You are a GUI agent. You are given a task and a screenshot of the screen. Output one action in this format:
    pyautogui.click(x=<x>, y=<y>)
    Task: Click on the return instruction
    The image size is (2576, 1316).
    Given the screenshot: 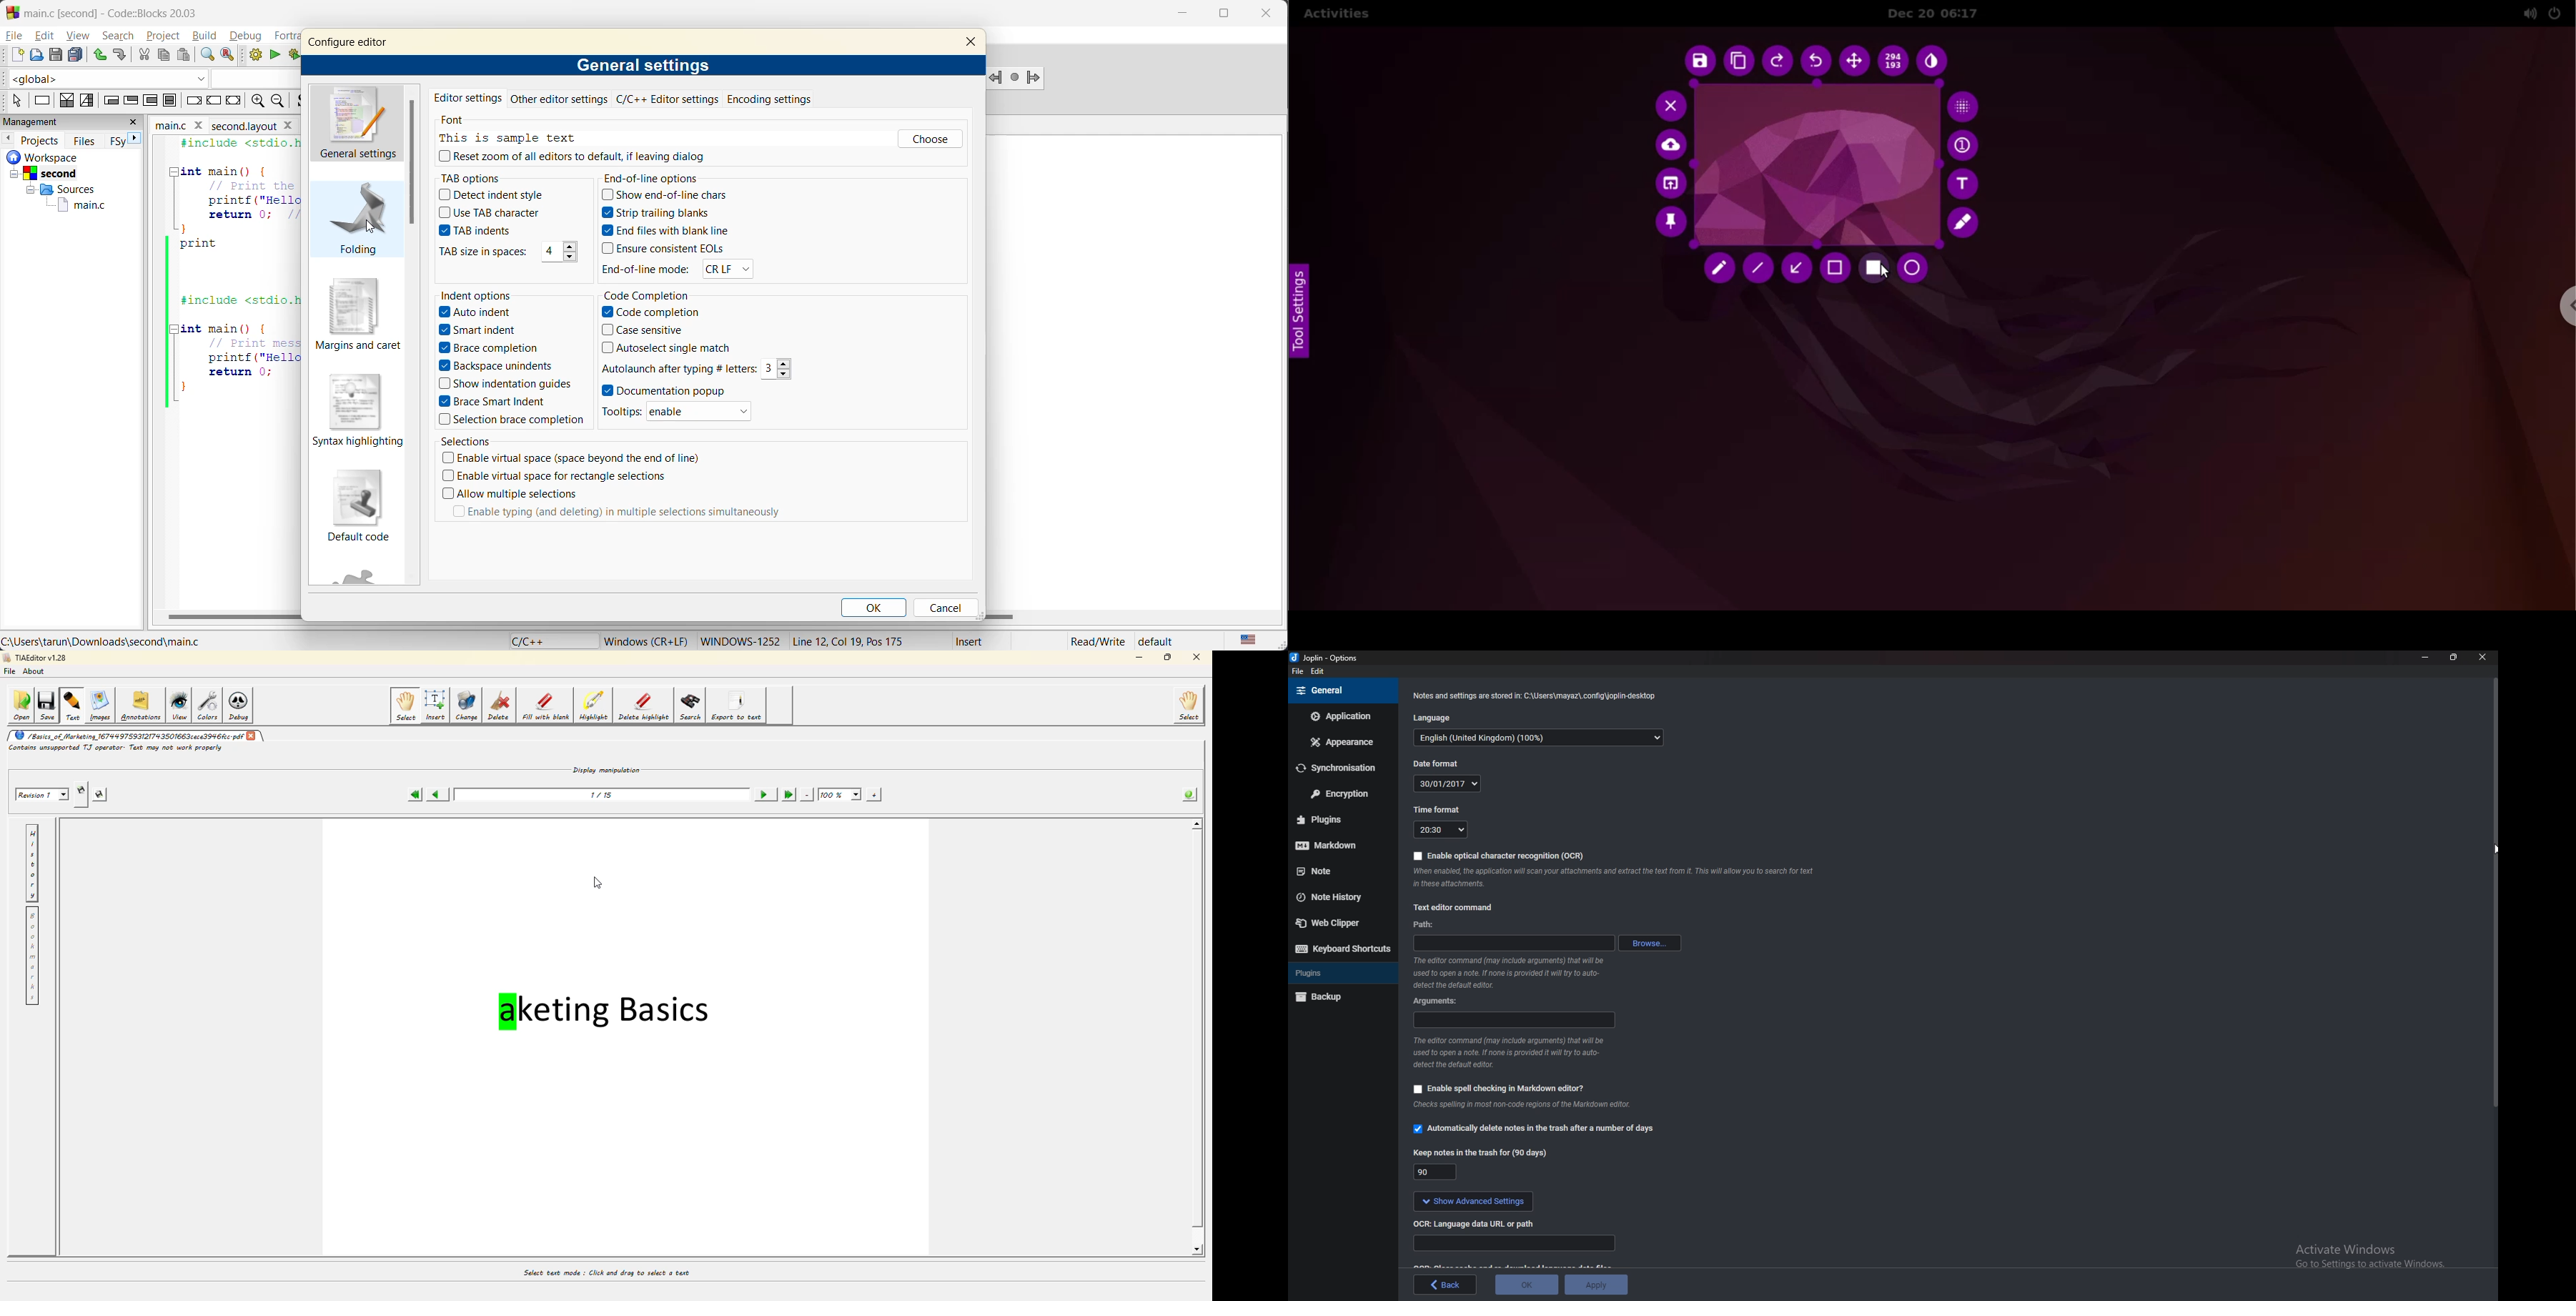 What is the action you would take?
    pyautogui.click(x=234, y=102)
    